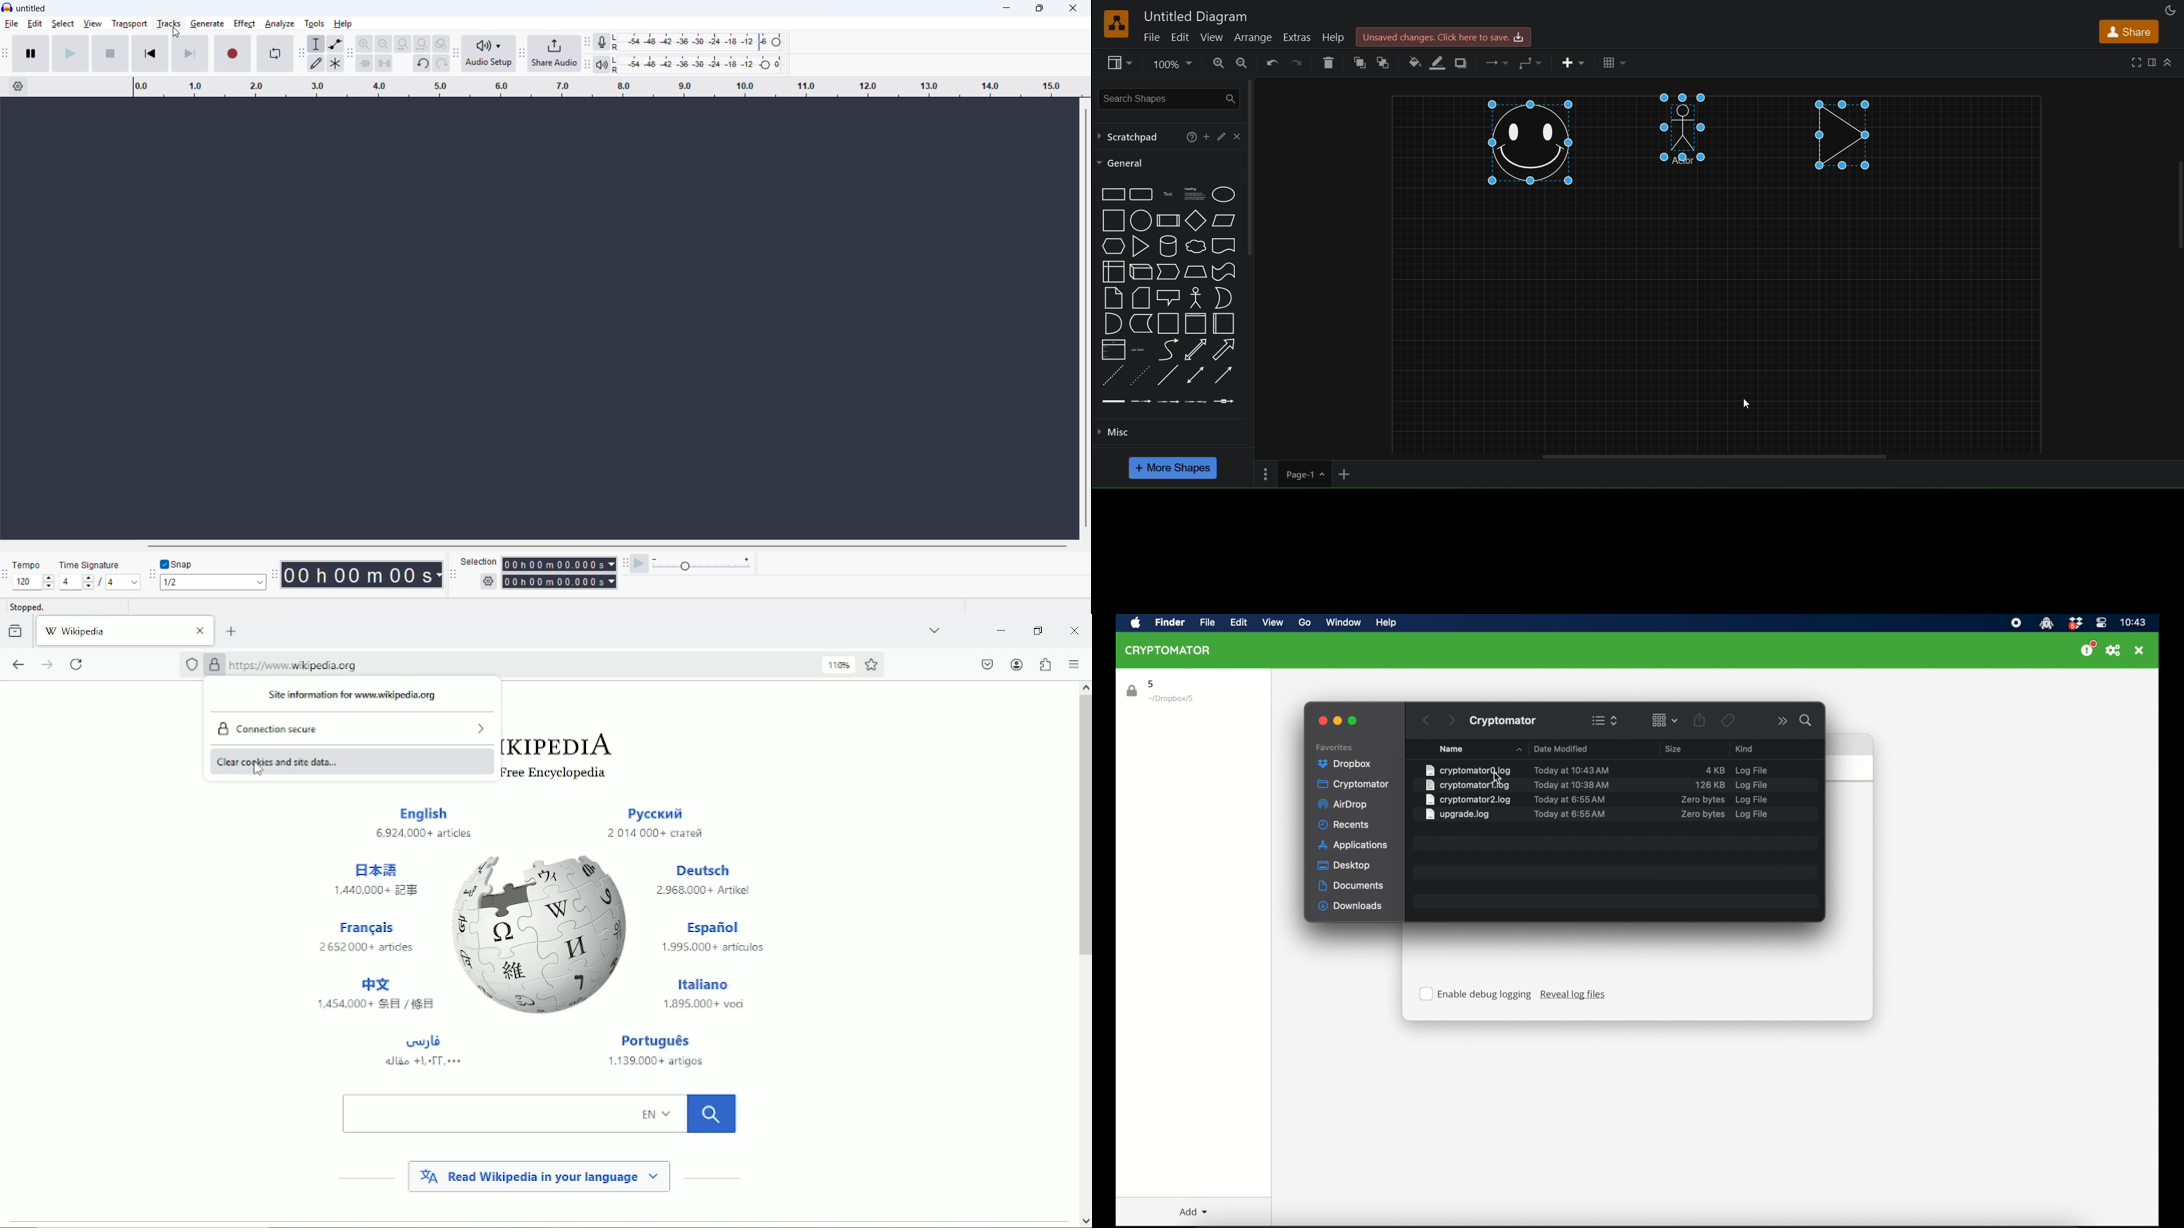 Image resolution: width=2184 pixels, height=1232 pixels. I want to click on maximise , so click(1040, 9).